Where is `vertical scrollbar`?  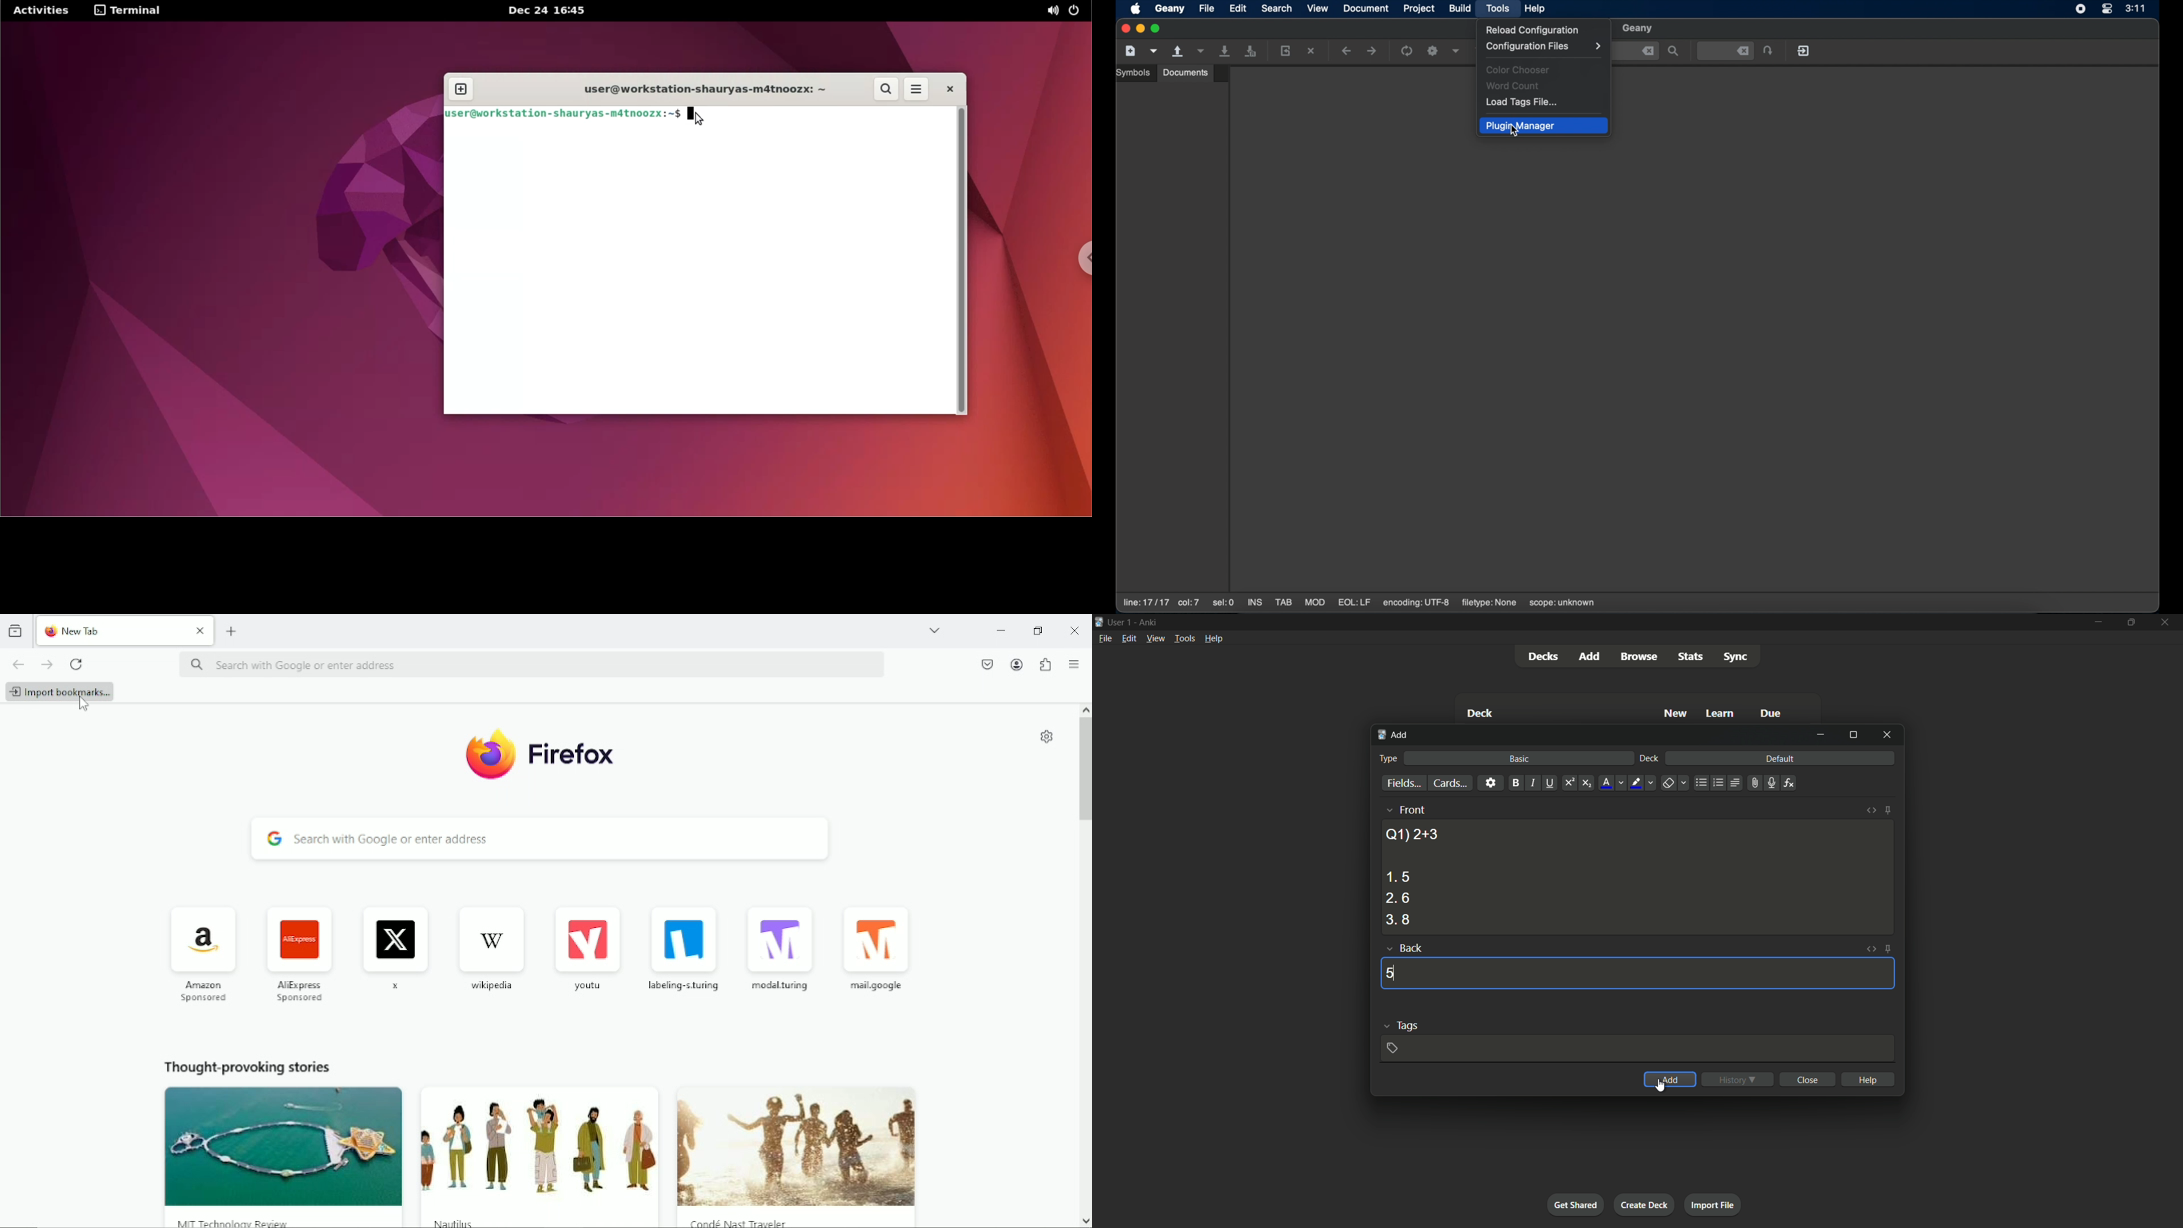 vertical scrollbar is located at coordinates (1085, 770).